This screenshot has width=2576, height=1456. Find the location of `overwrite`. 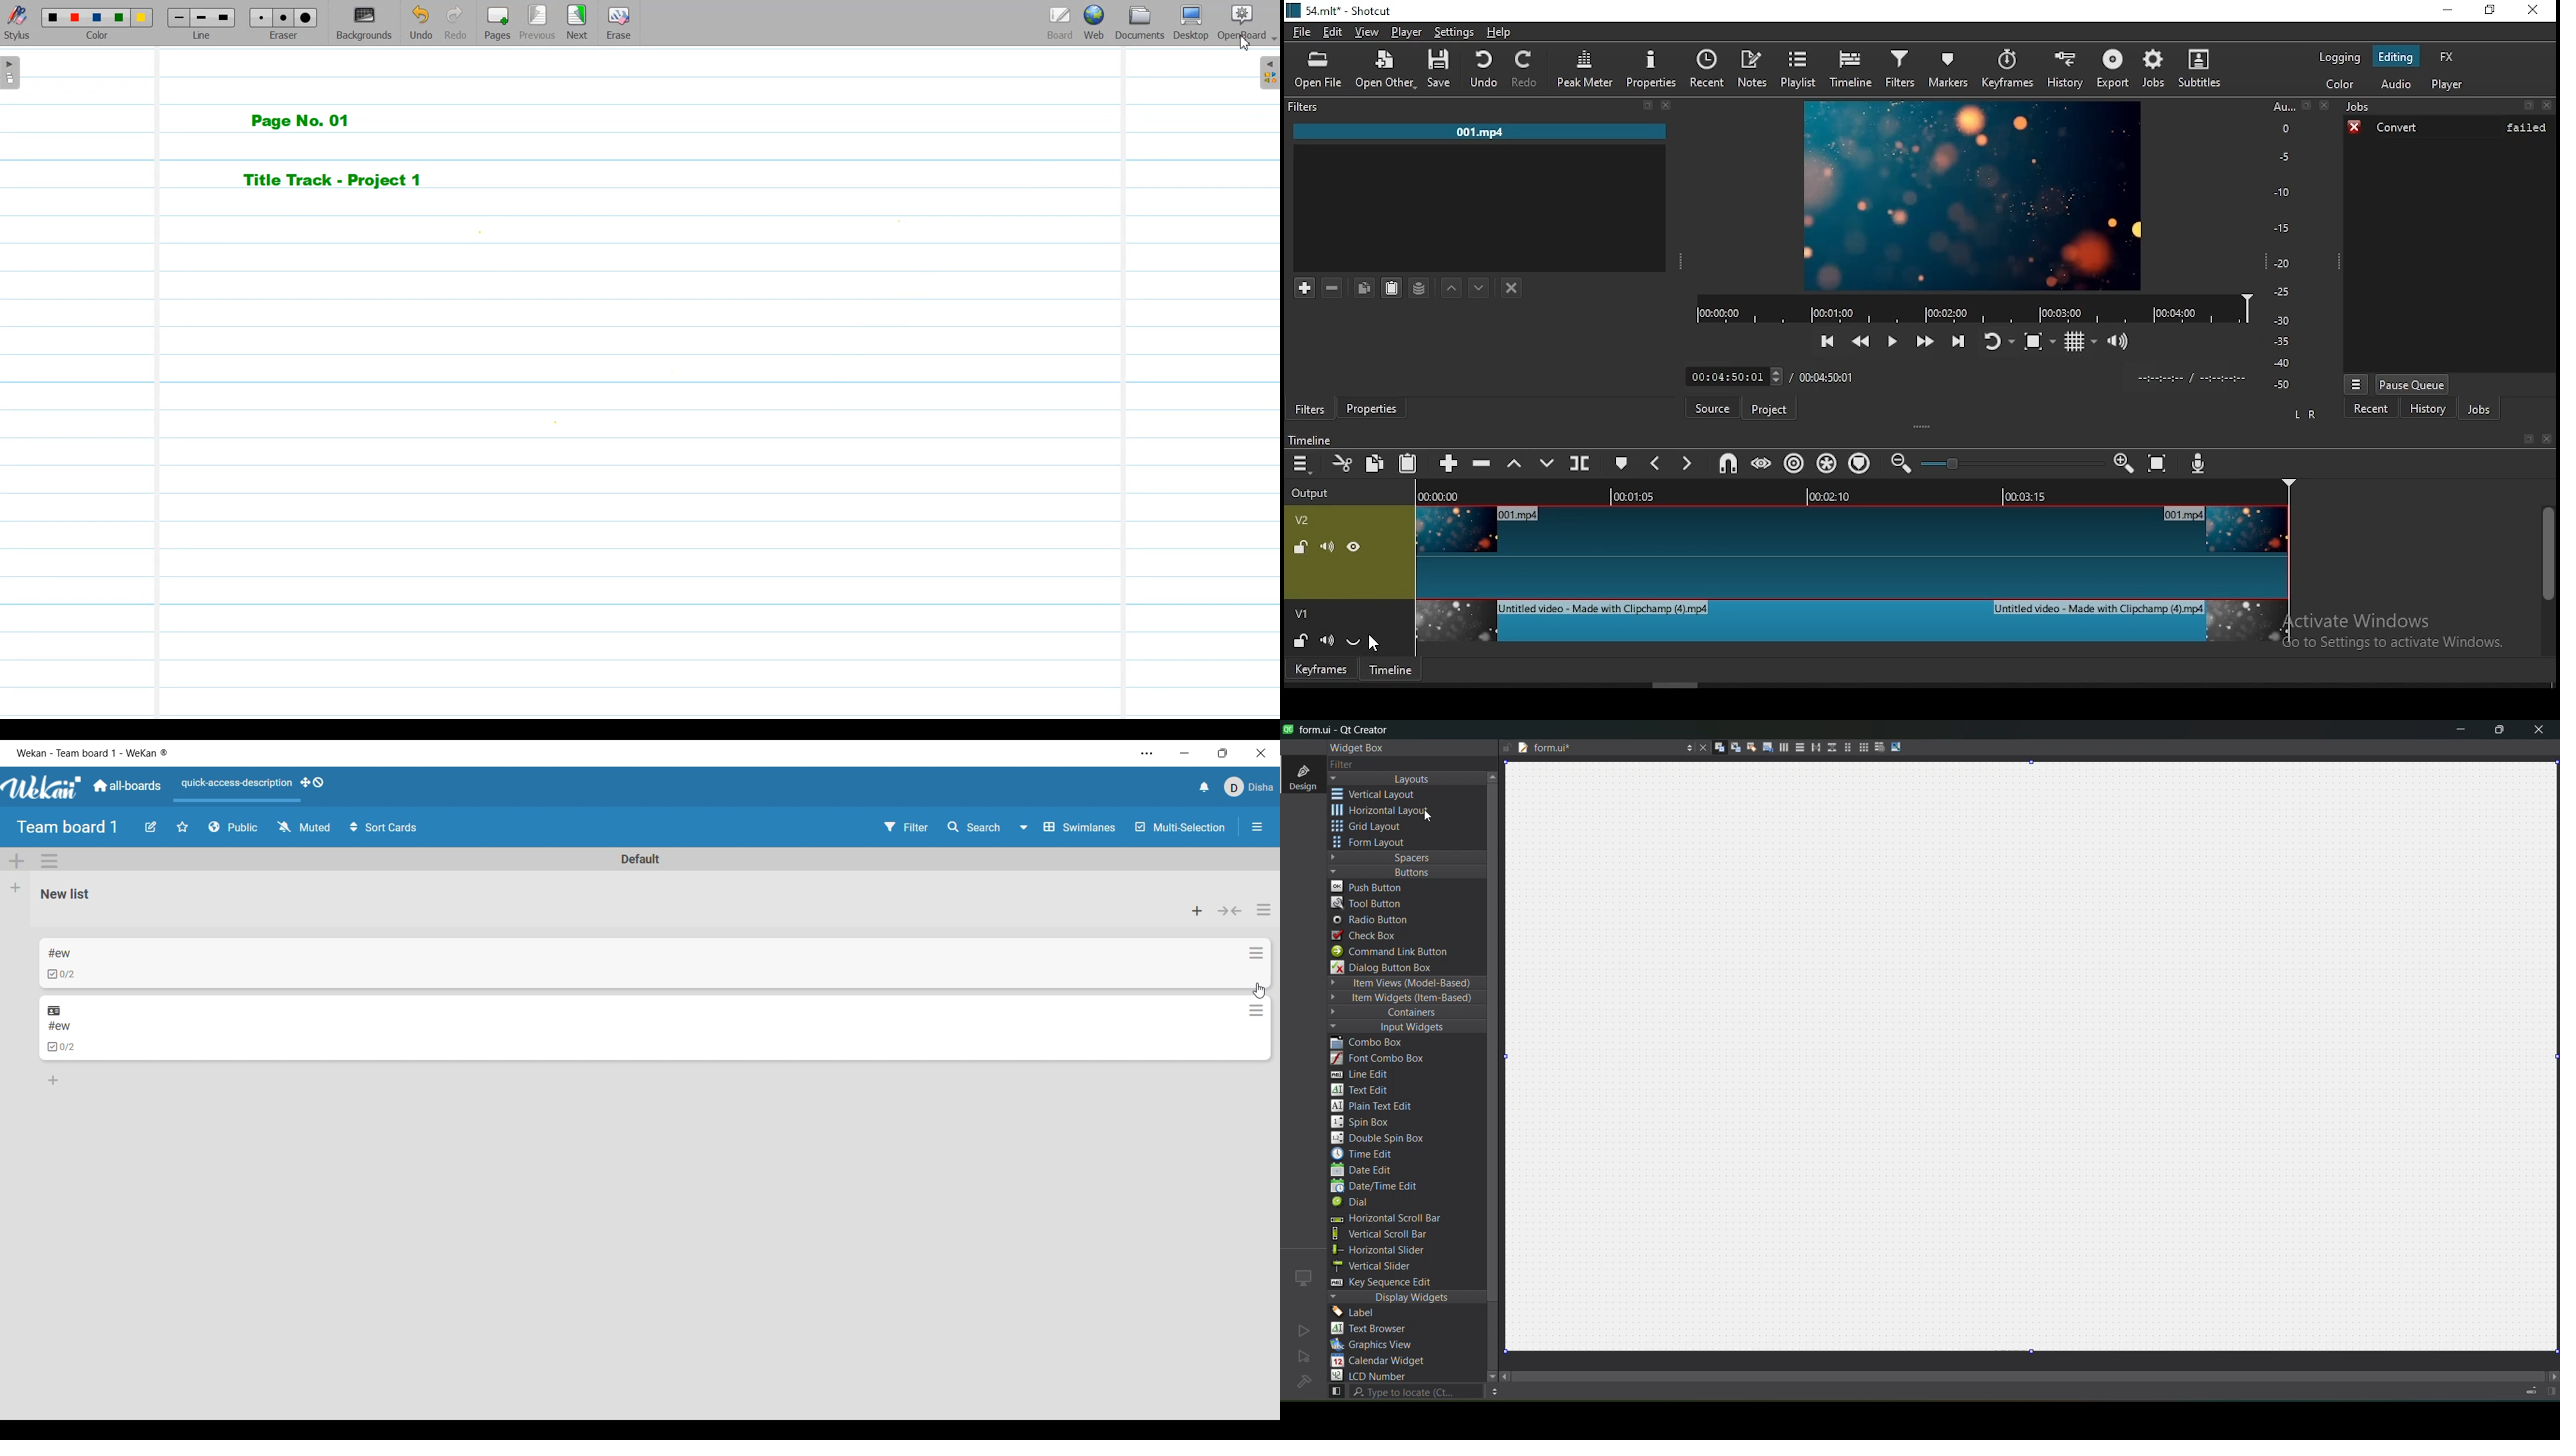

overwrite is located at coordinates (1543, 463).